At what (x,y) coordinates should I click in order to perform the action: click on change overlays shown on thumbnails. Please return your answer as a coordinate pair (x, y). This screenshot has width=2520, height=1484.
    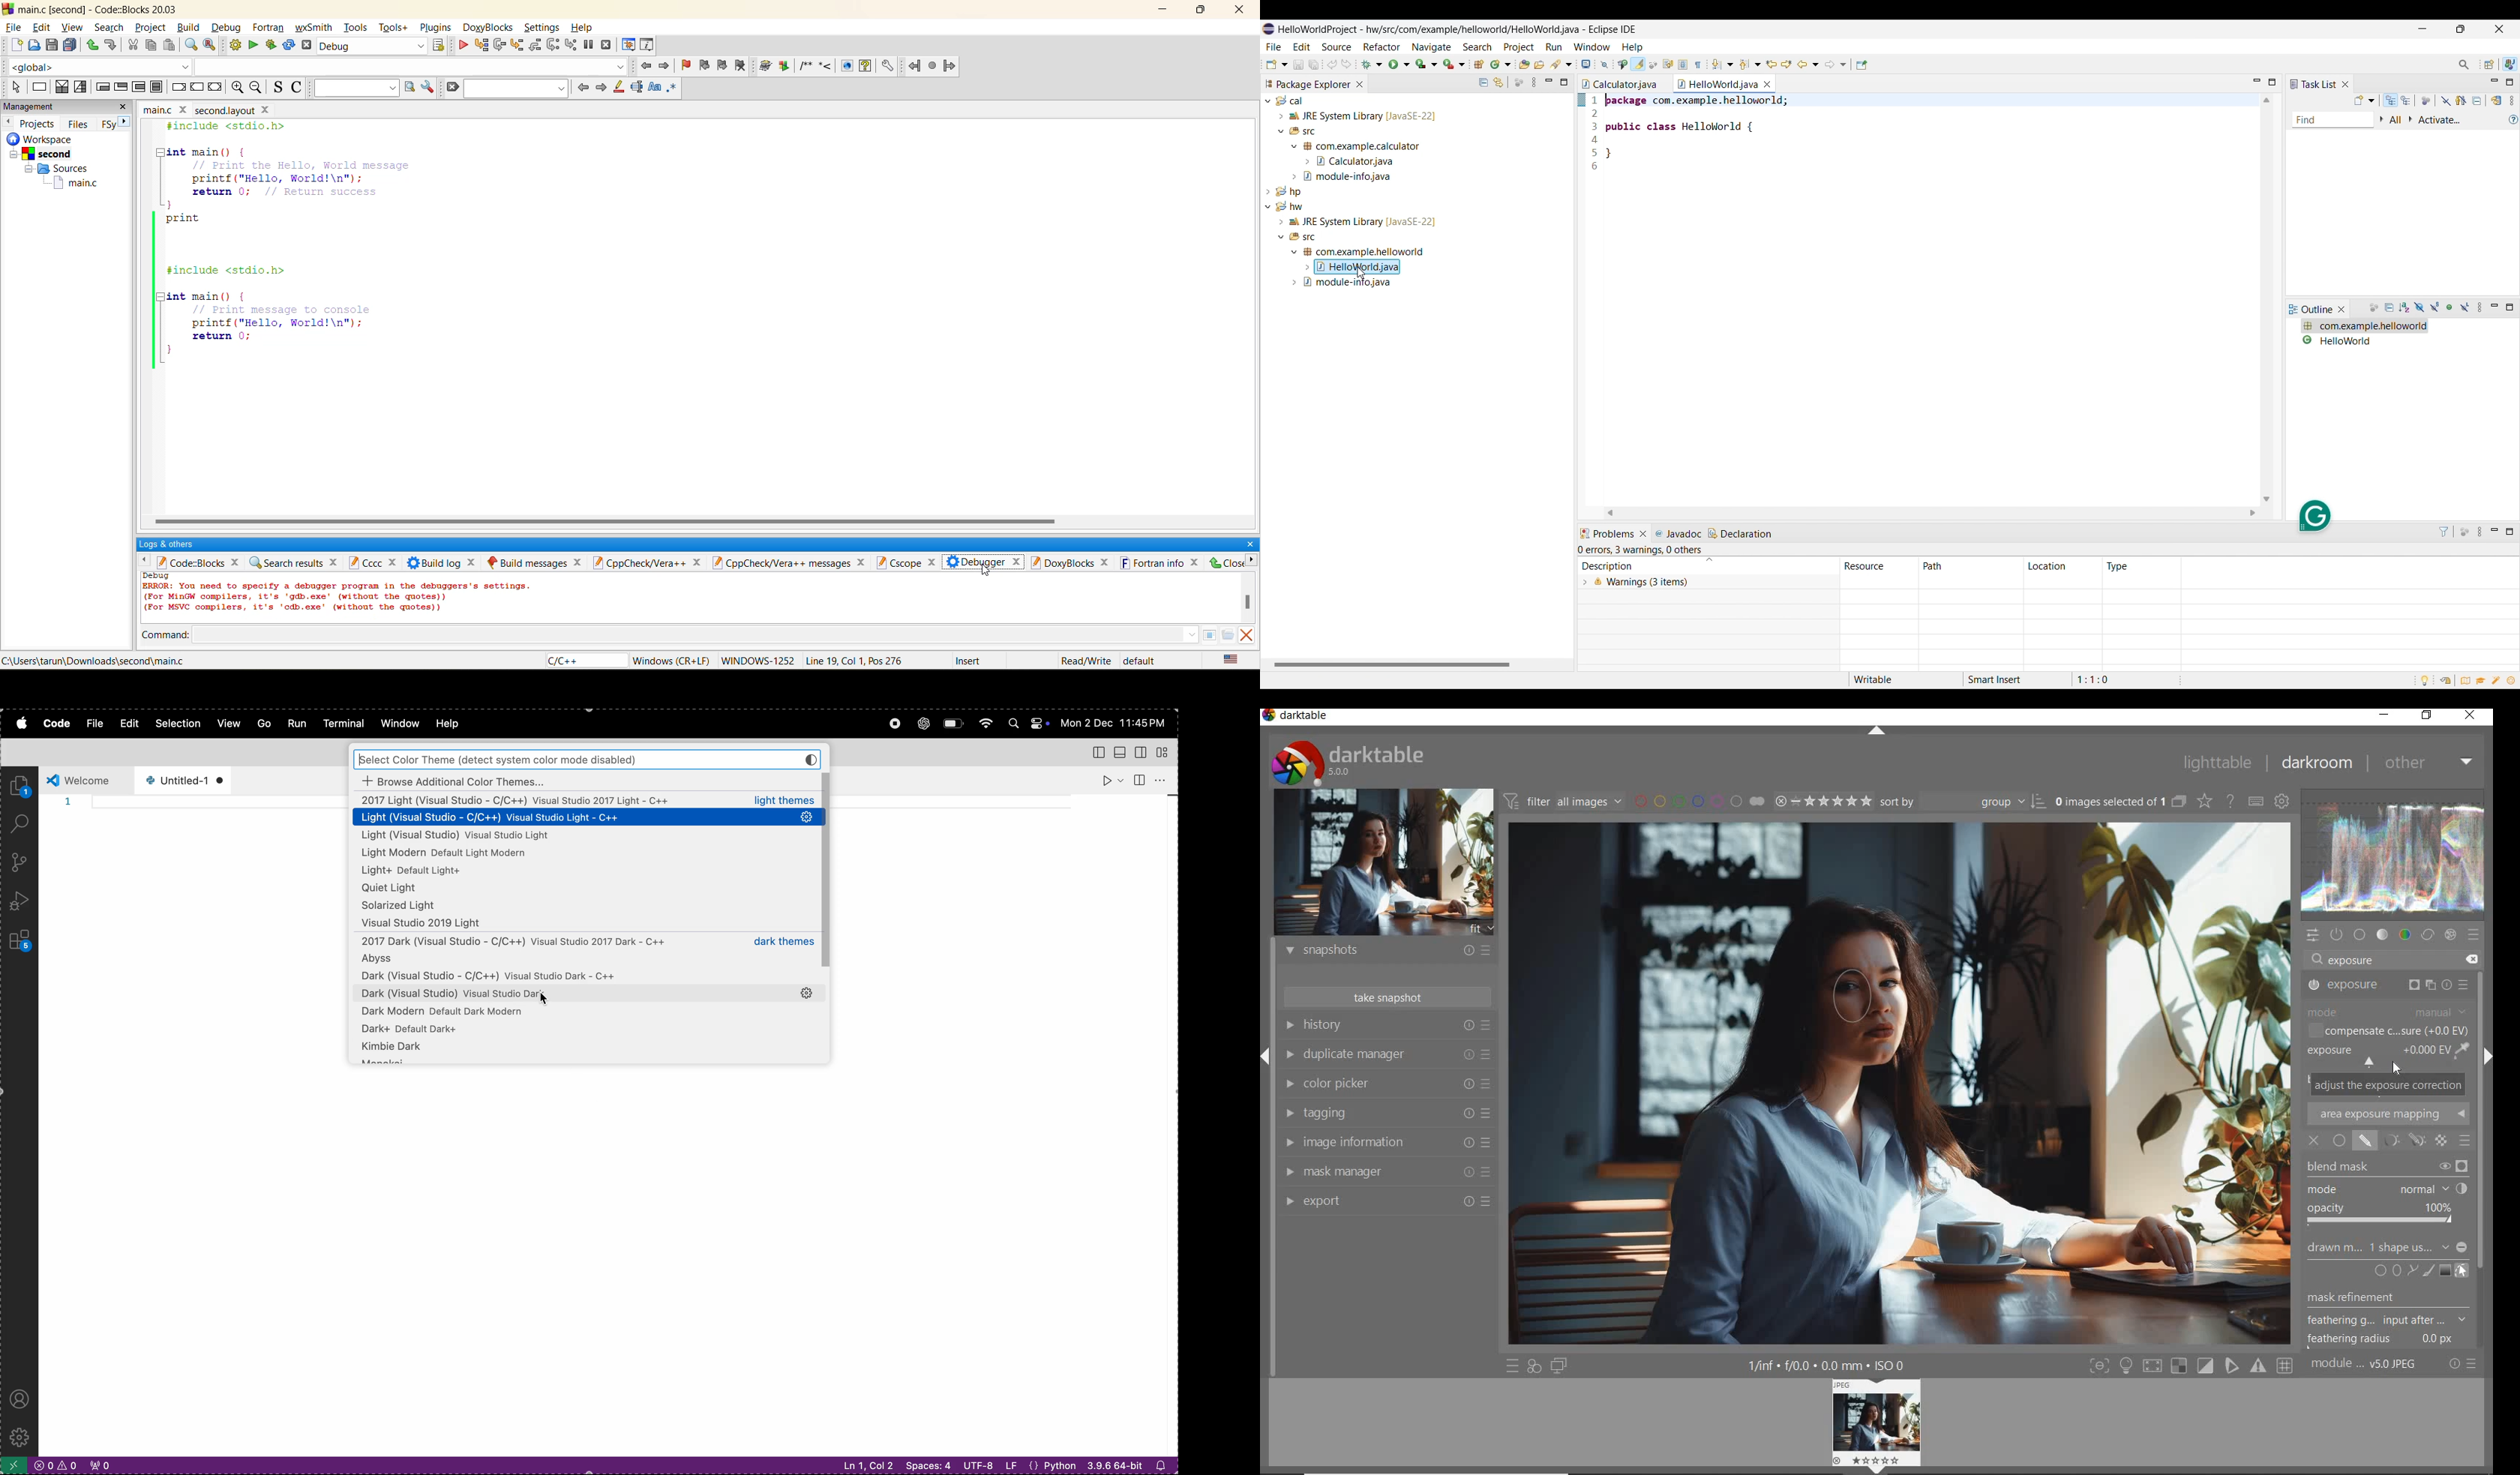
    Looking at the image, I should click on (2204, 800).